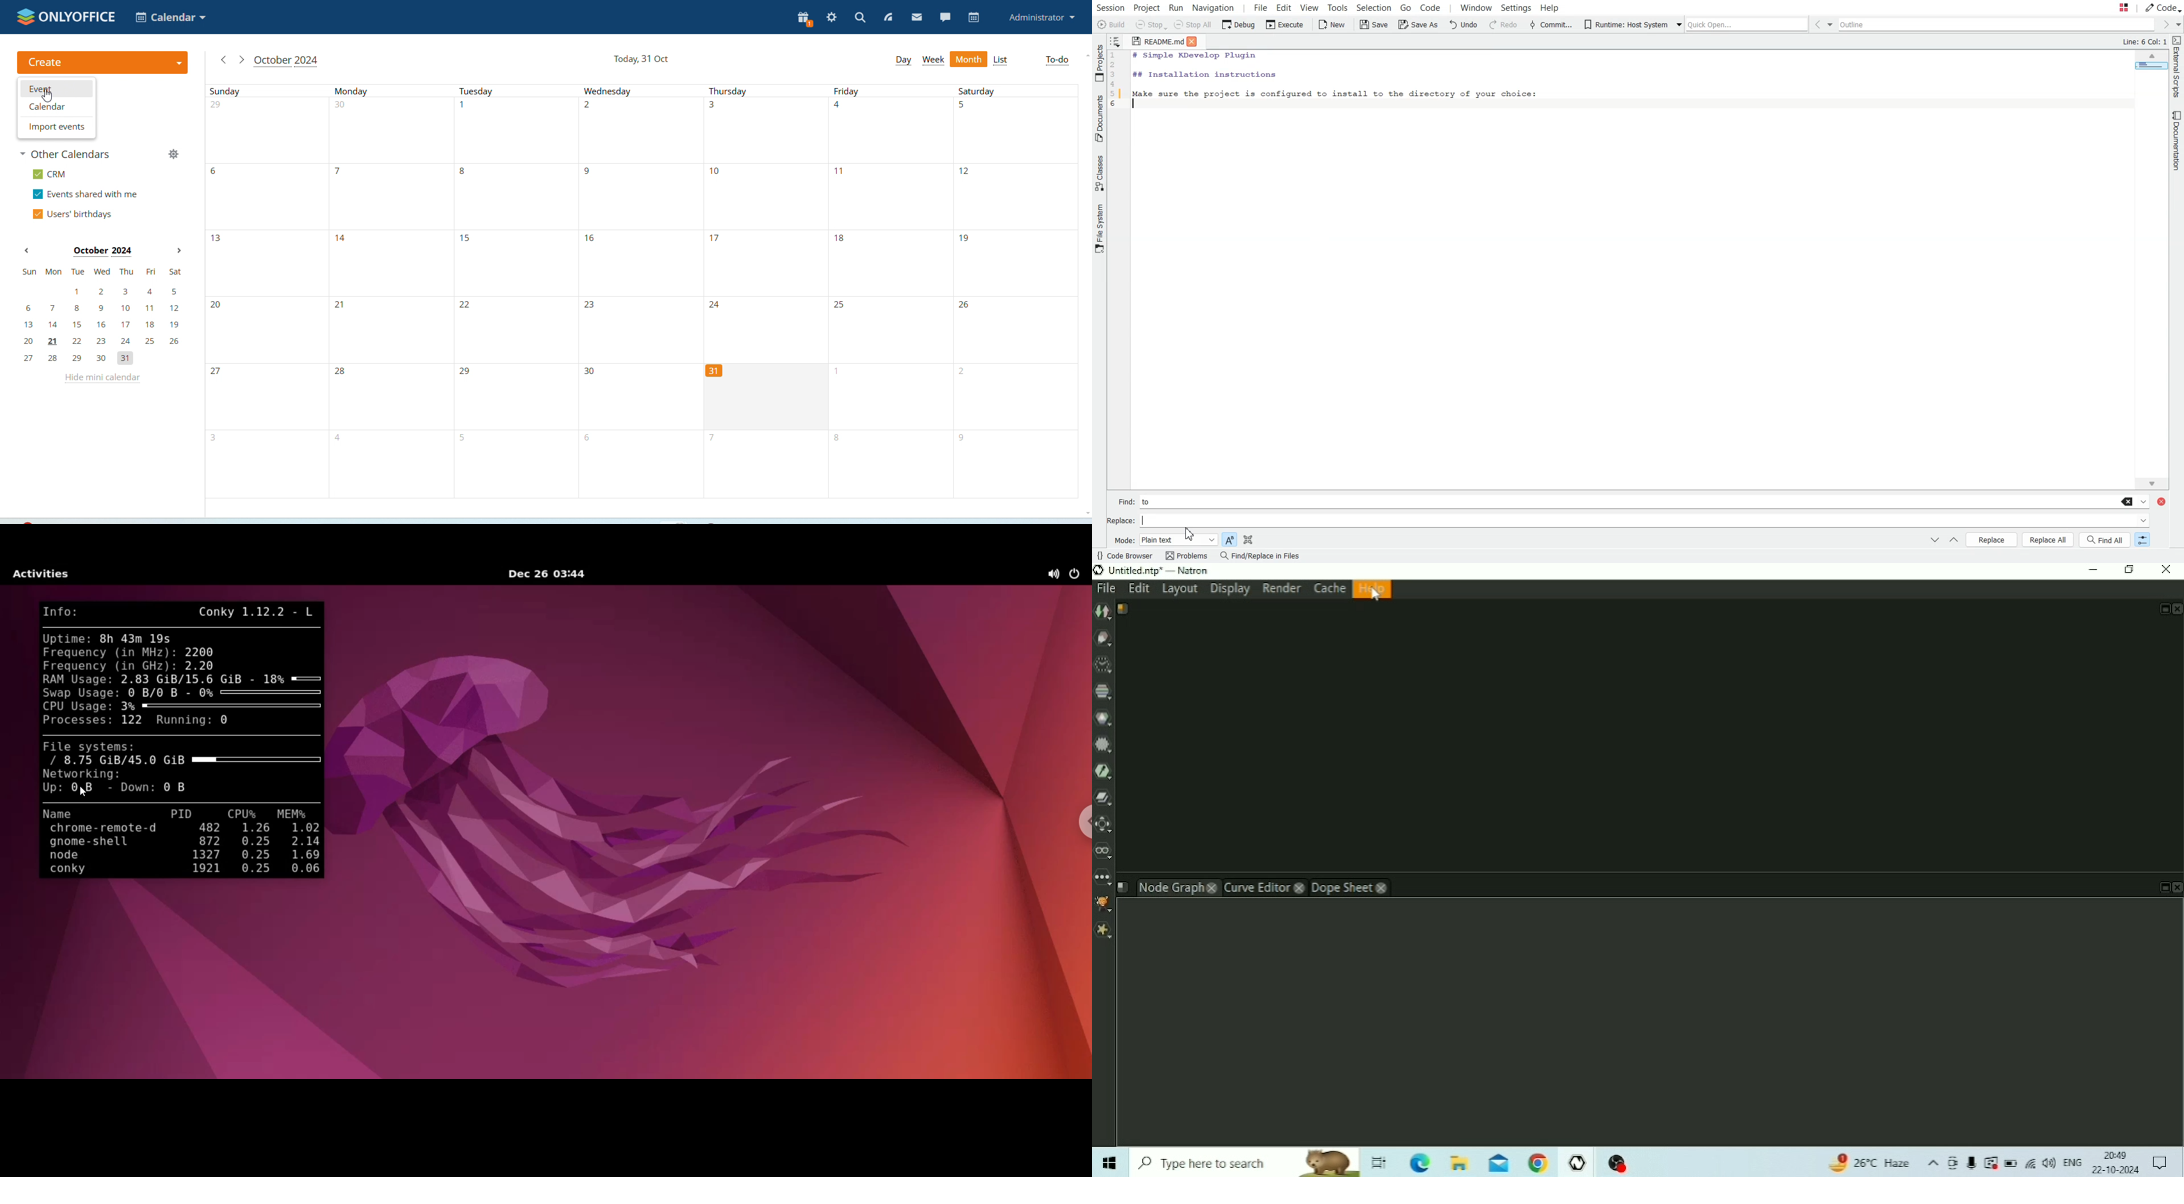 The image size is (2184, 1204). Describe the element at coordinates (1465, 25) in the screenshot. I see `Undo` at that location.